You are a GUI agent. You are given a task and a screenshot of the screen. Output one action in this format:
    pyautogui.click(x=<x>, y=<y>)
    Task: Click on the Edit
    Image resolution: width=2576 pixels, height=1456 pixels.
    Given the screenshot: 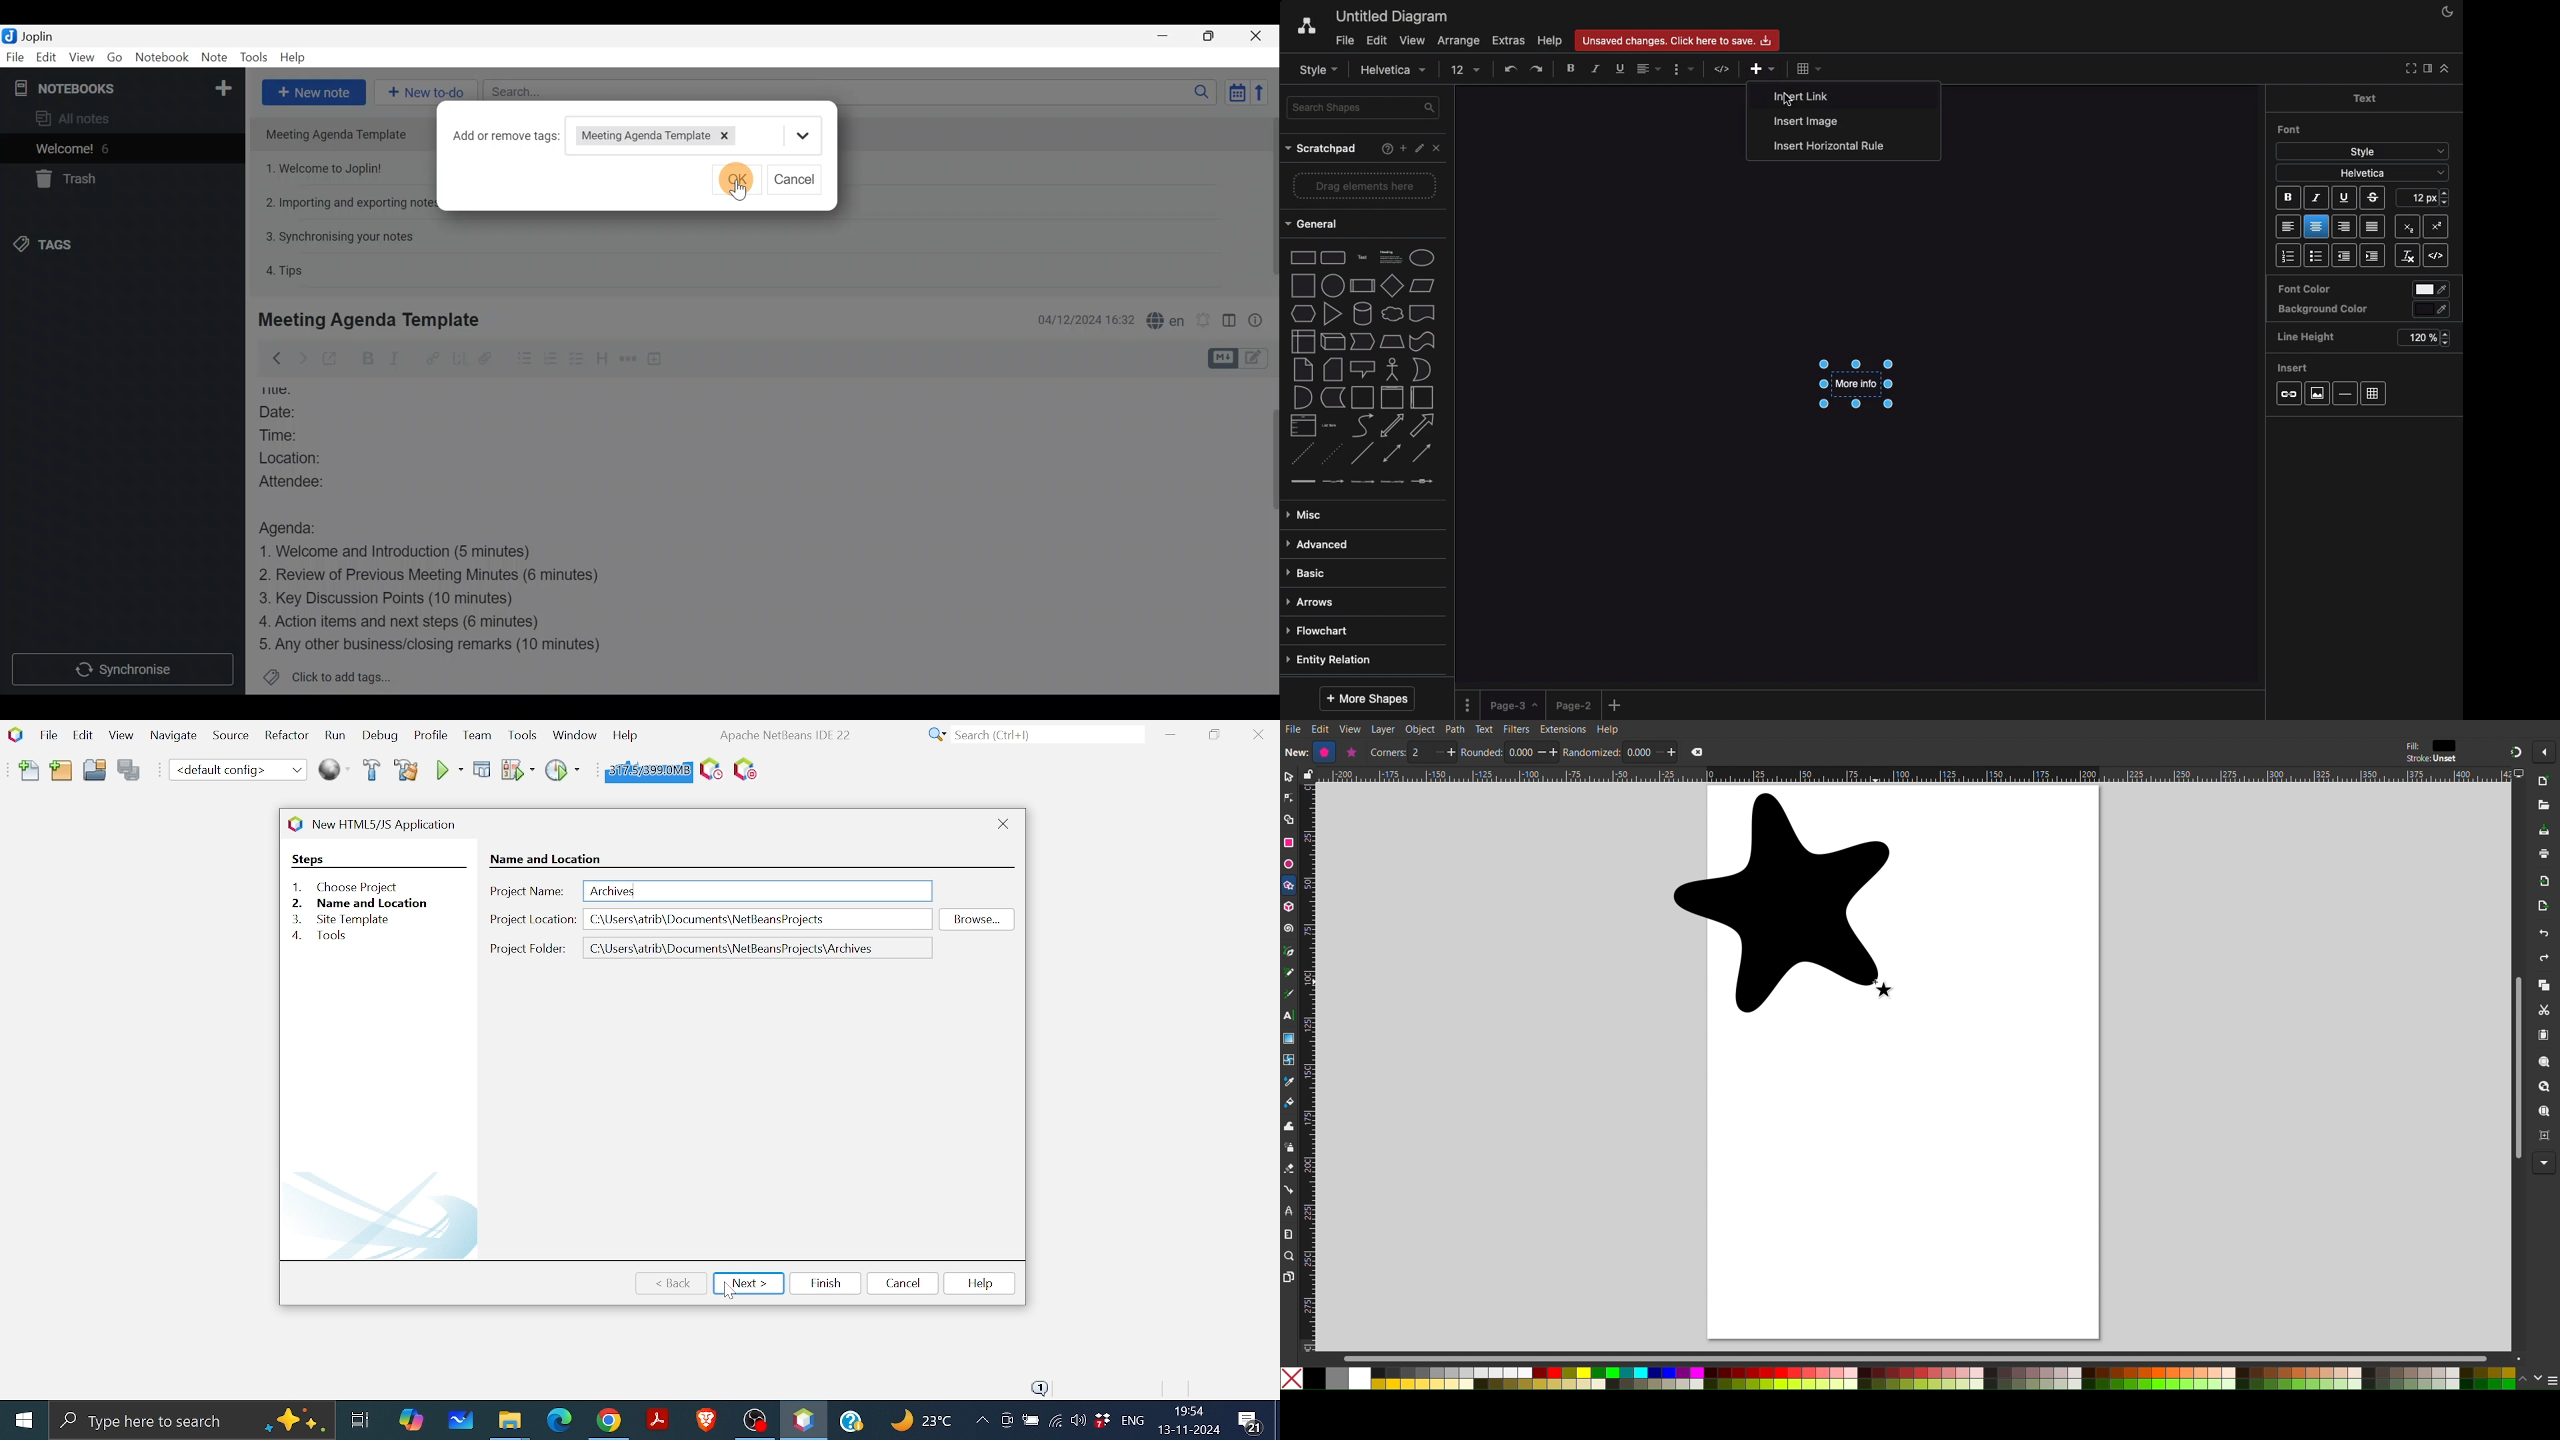 What is the action you would take?
    pyautogui.click(x=1376, y=41)
    